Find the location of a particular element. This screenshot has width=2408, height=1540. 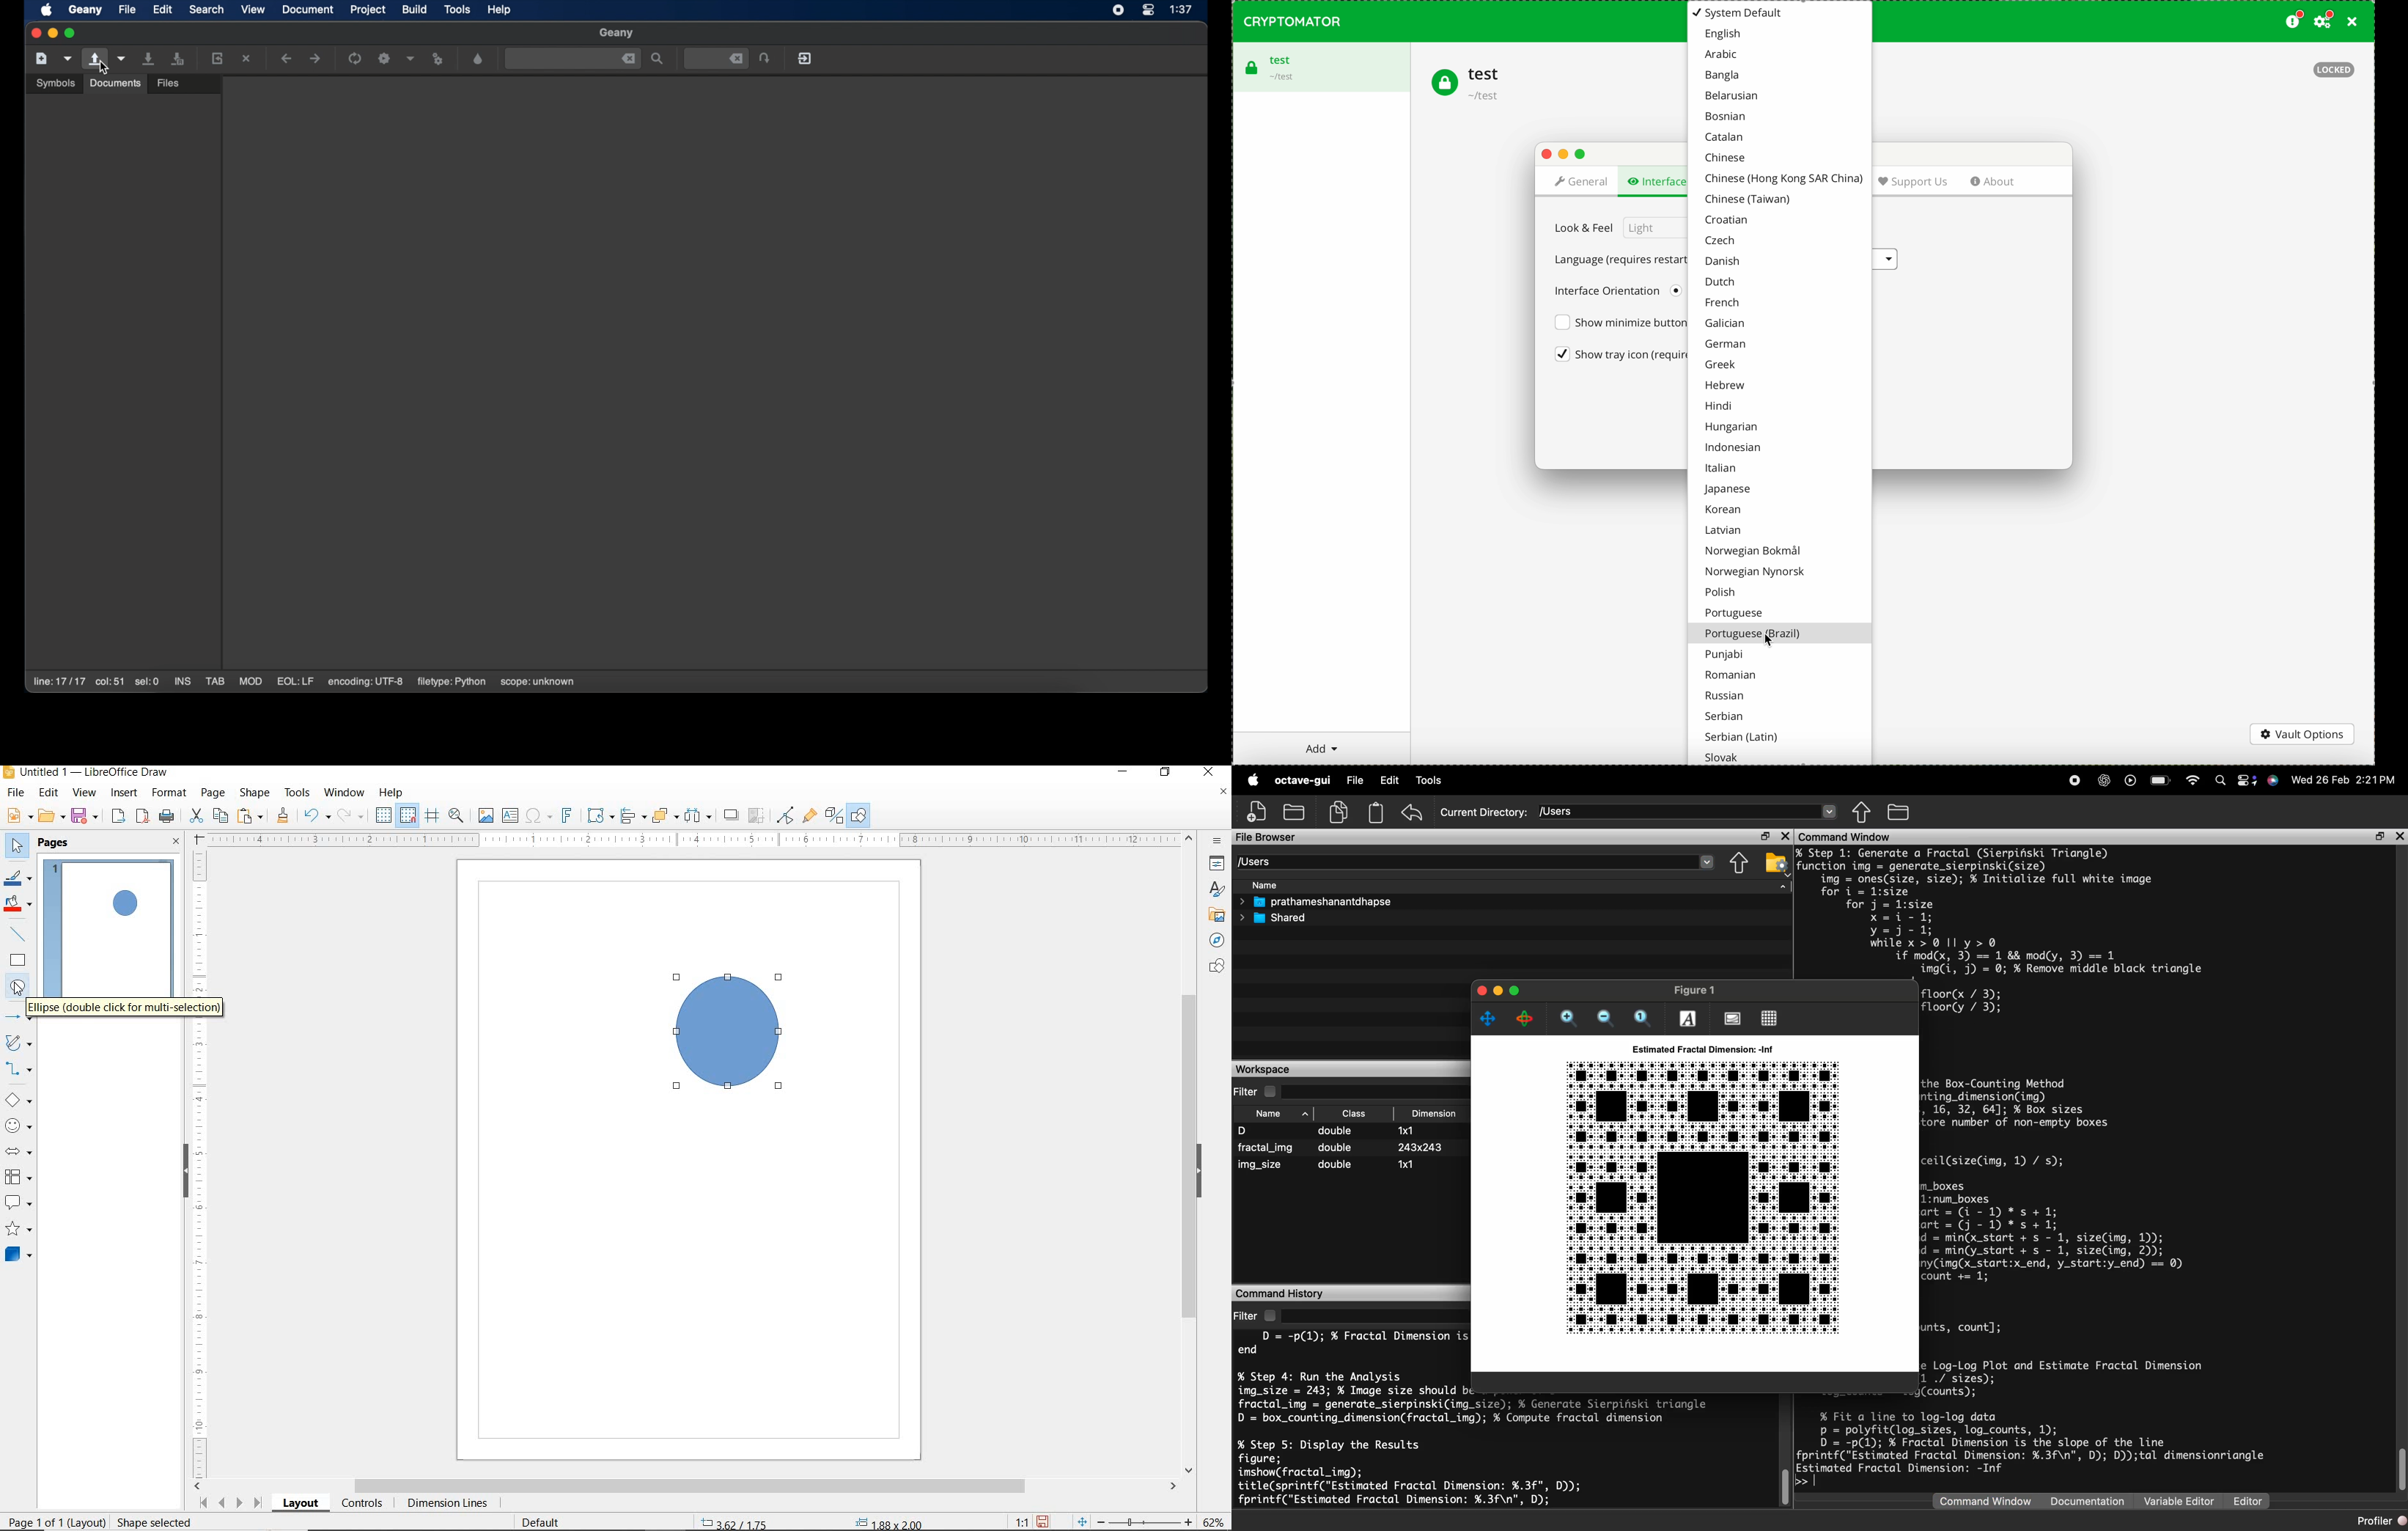

search is located at coordinates (2223, 780).